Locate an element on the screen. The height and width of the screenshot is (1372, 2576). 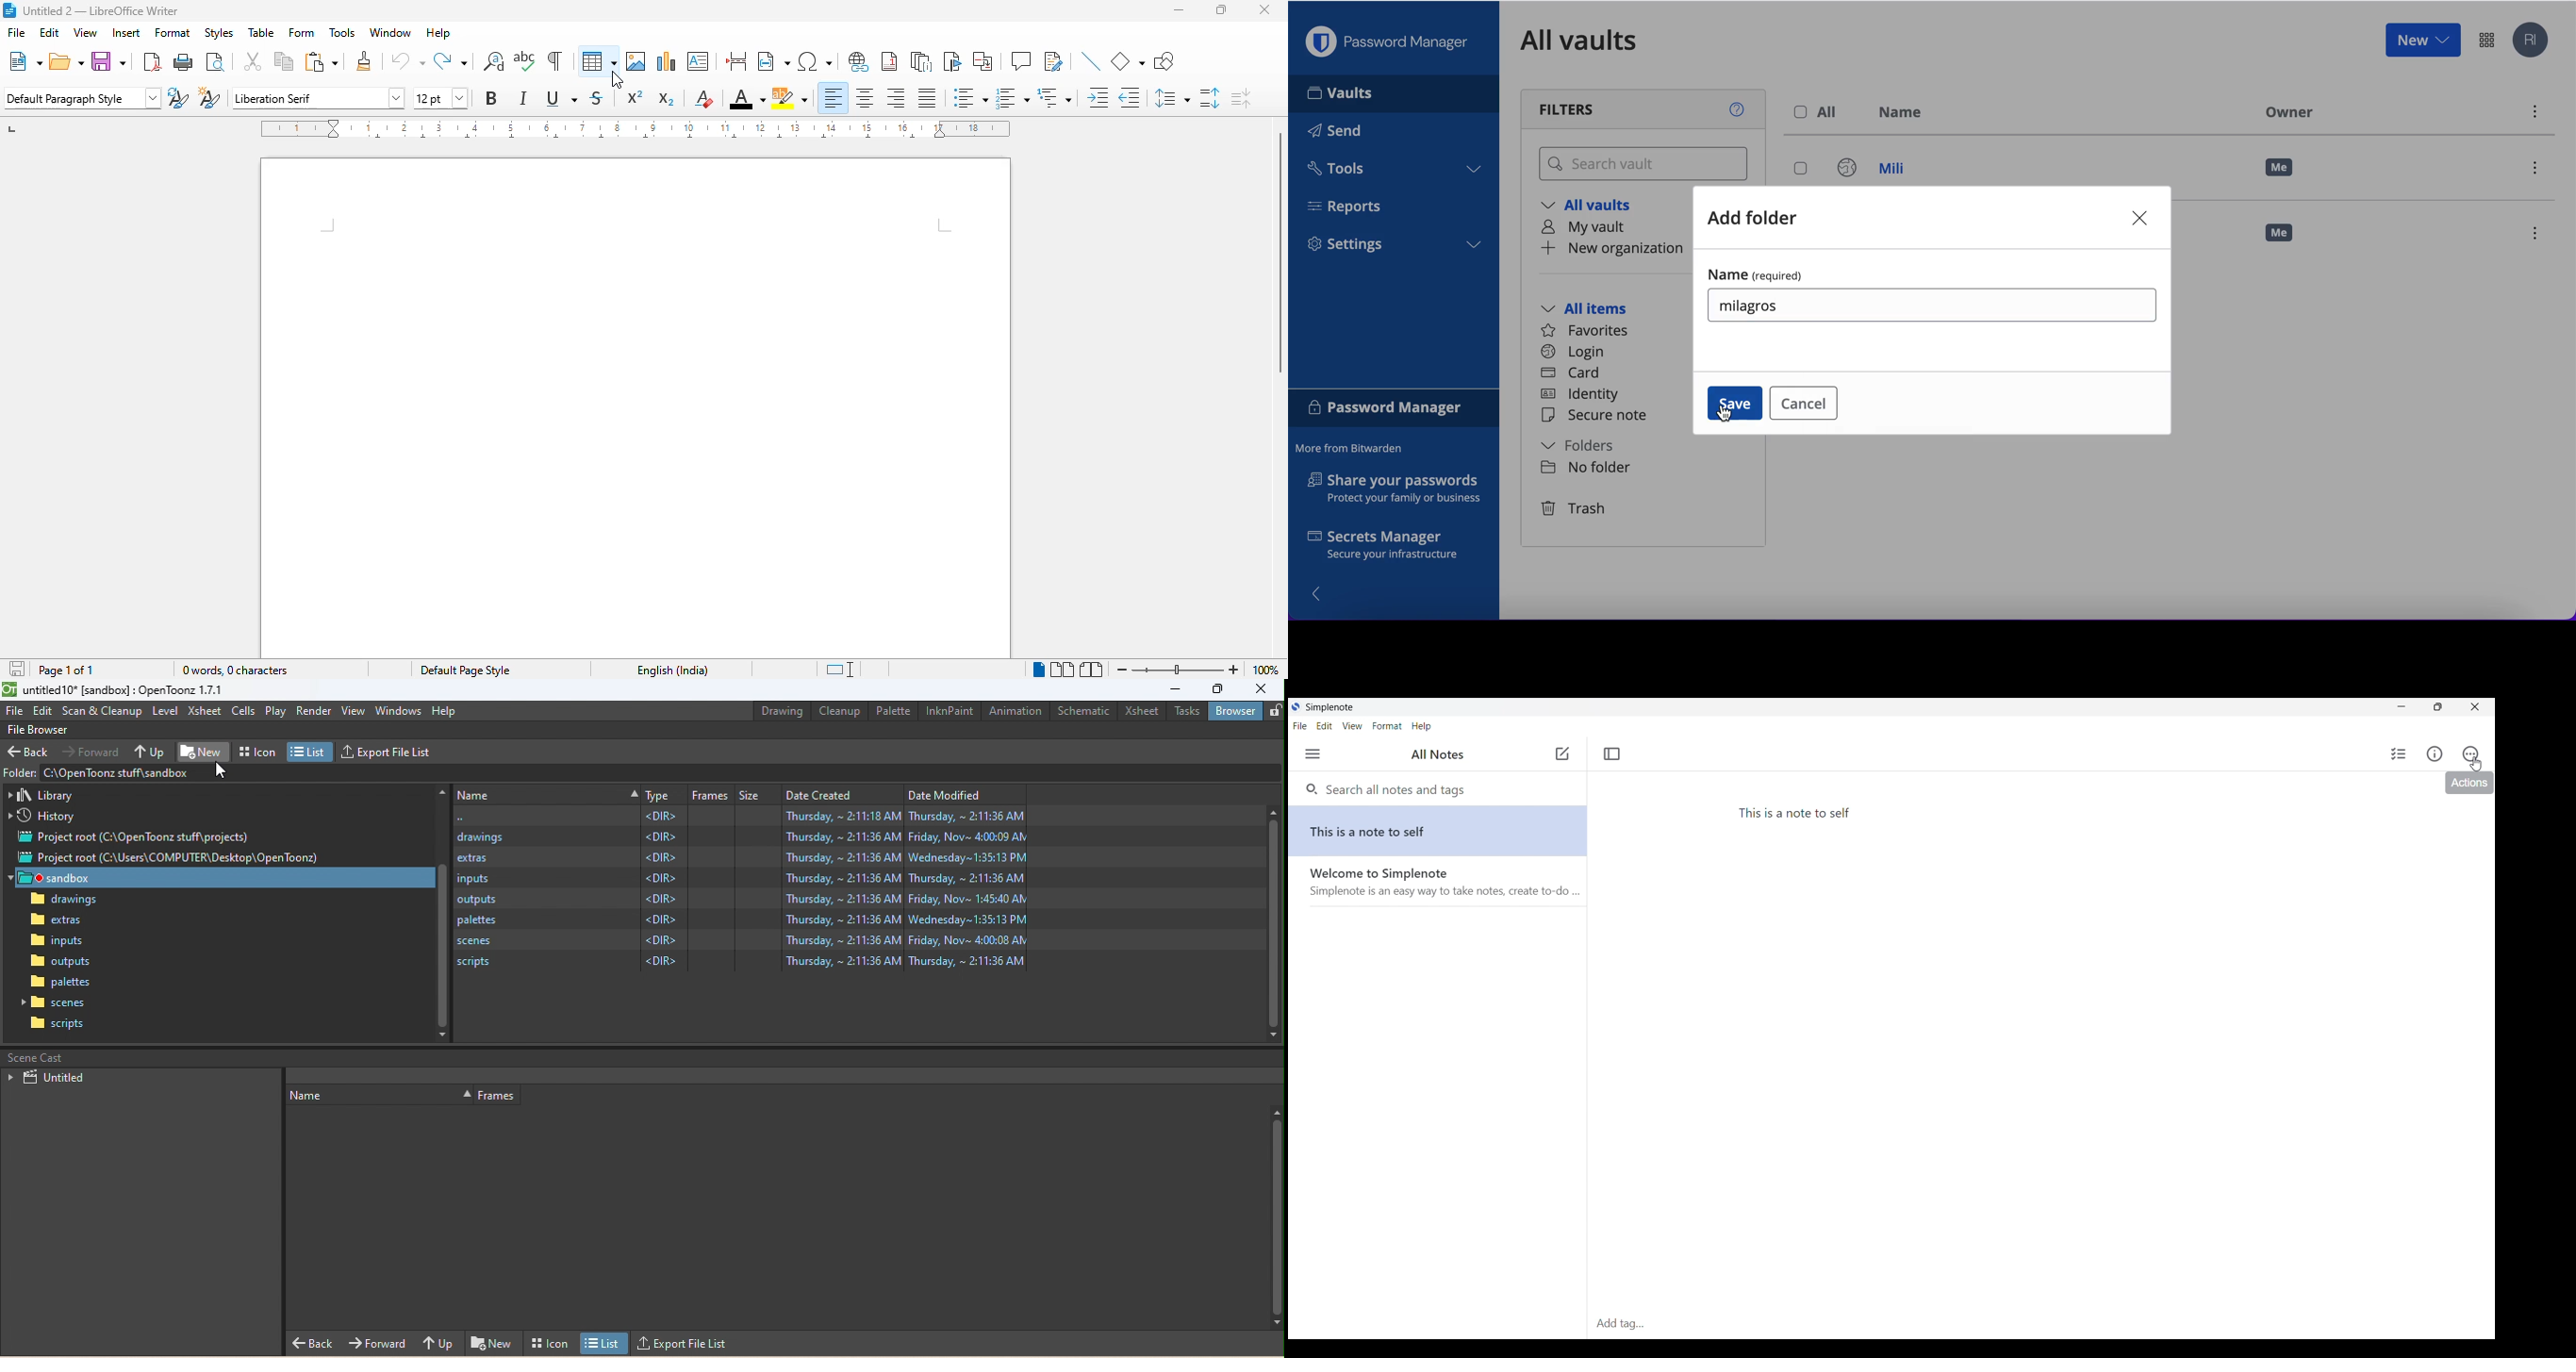
show draw functions is located at coordinates (1164, 60).